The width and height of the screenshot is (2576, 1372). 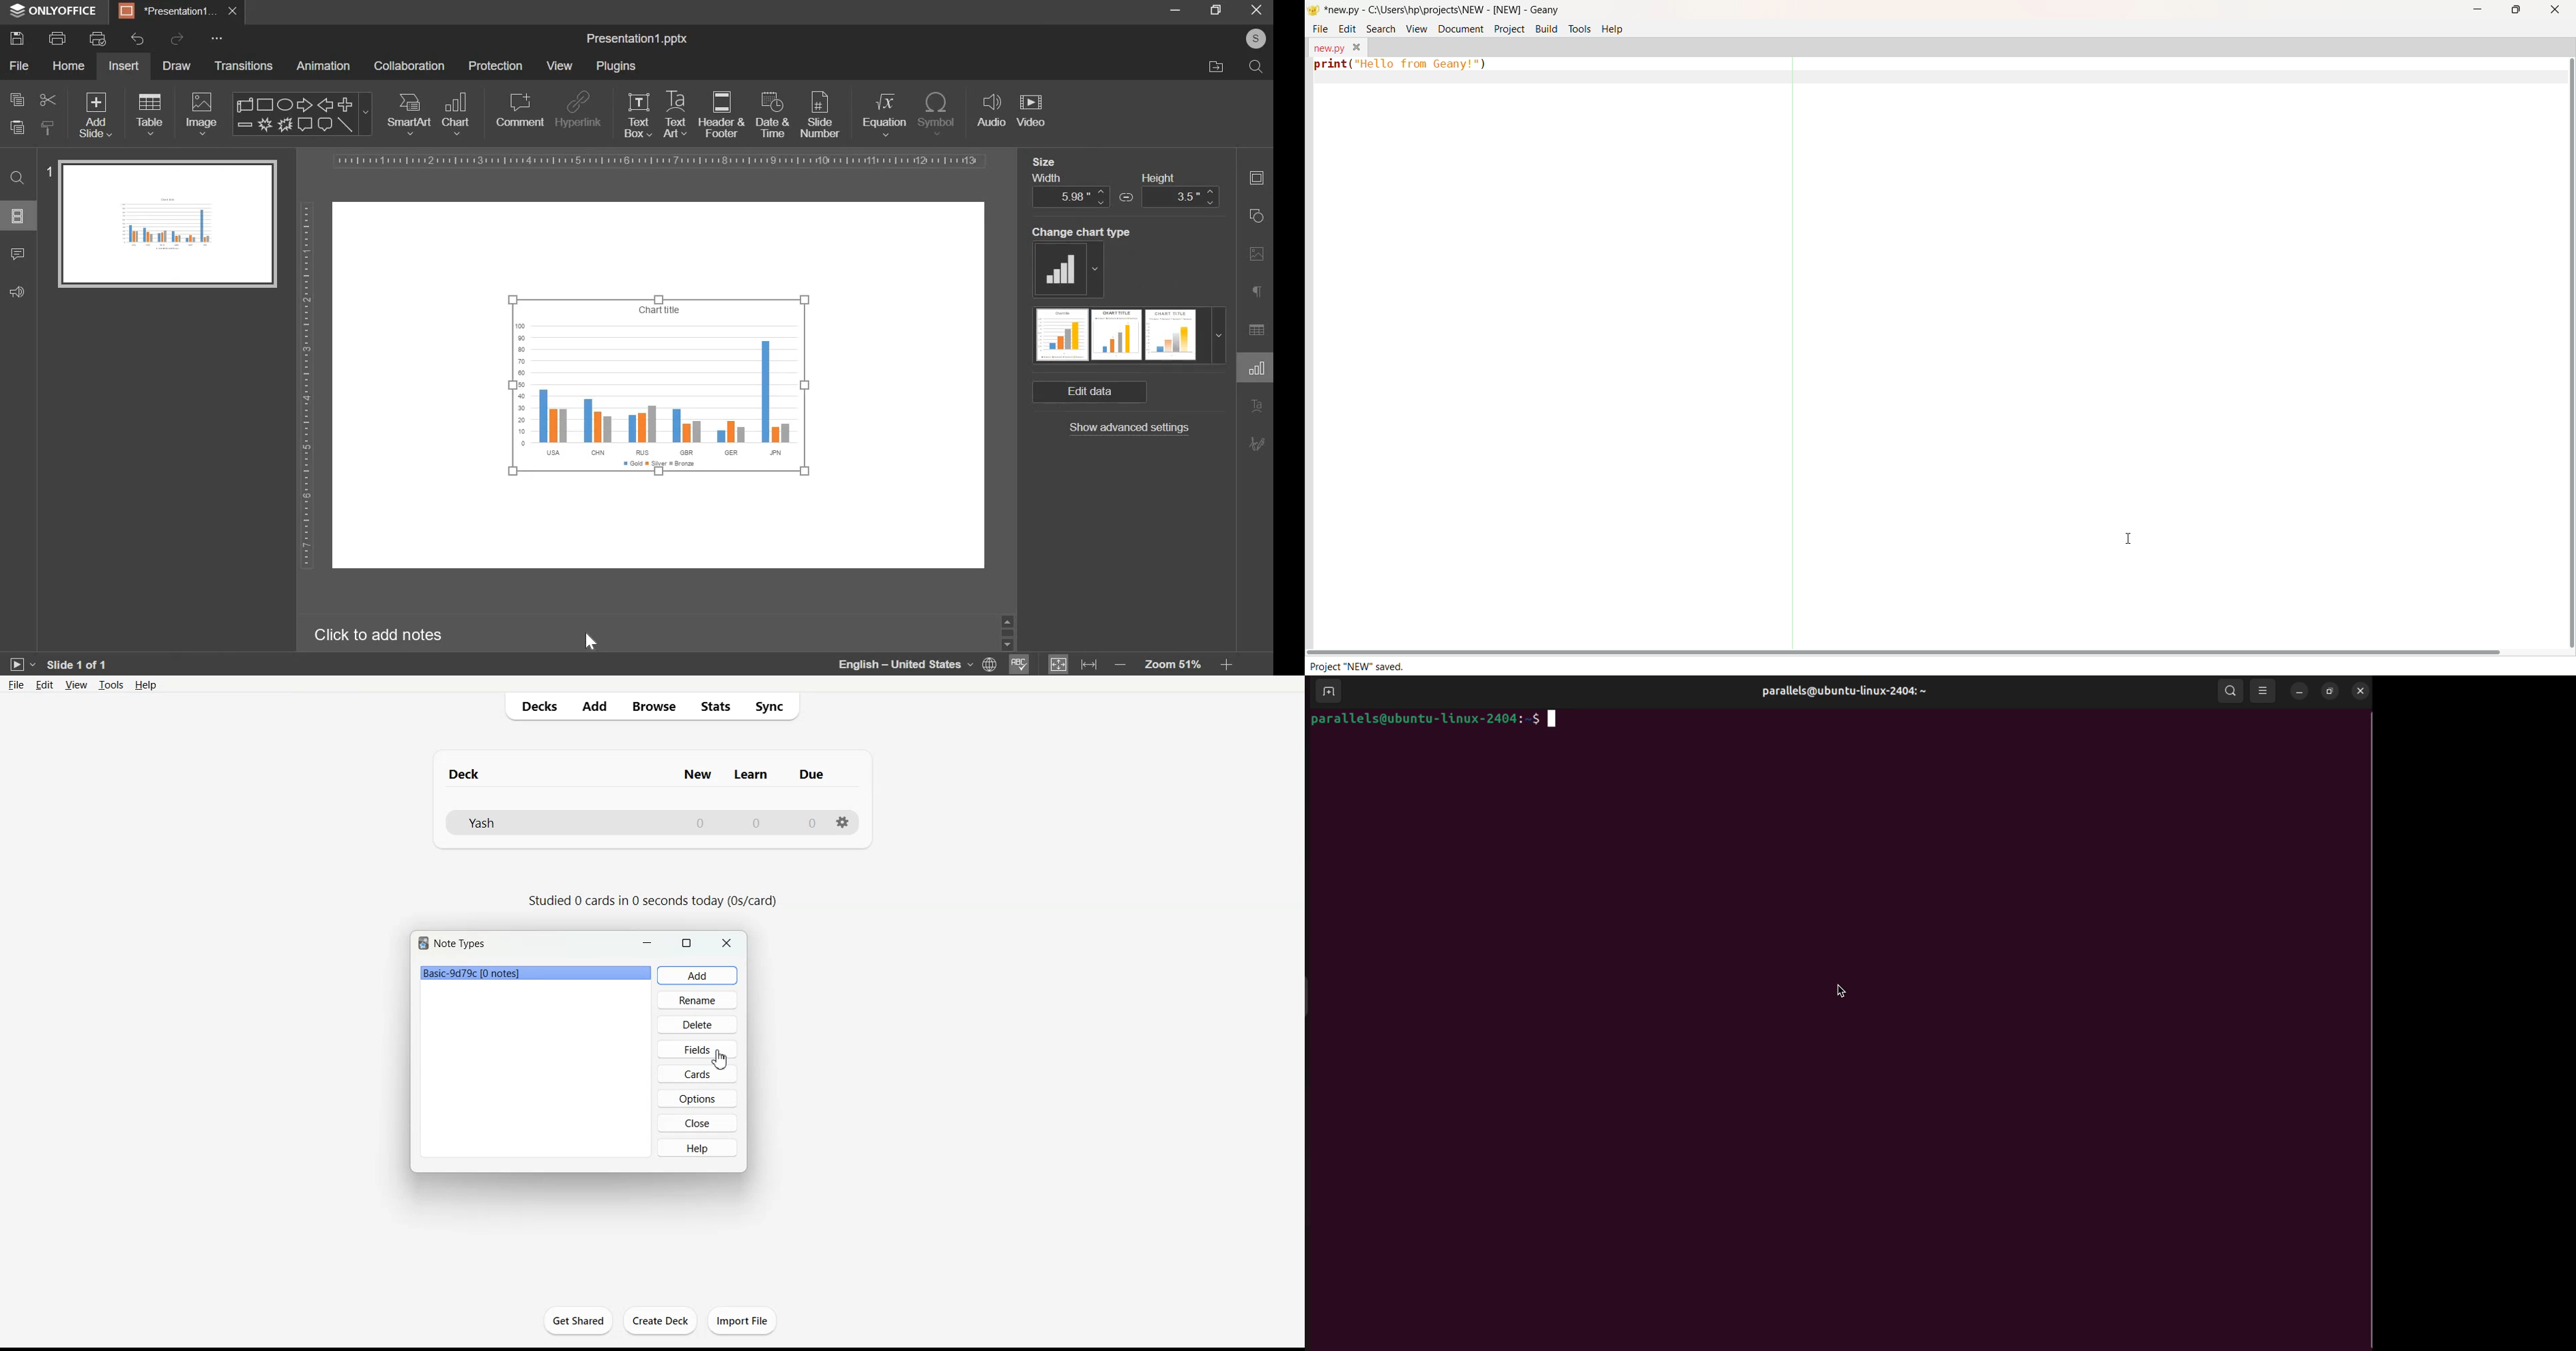 What do you see at coordinates (1071, 191) in the screenshot?
I see `width` at bounding box center [1071, 191].